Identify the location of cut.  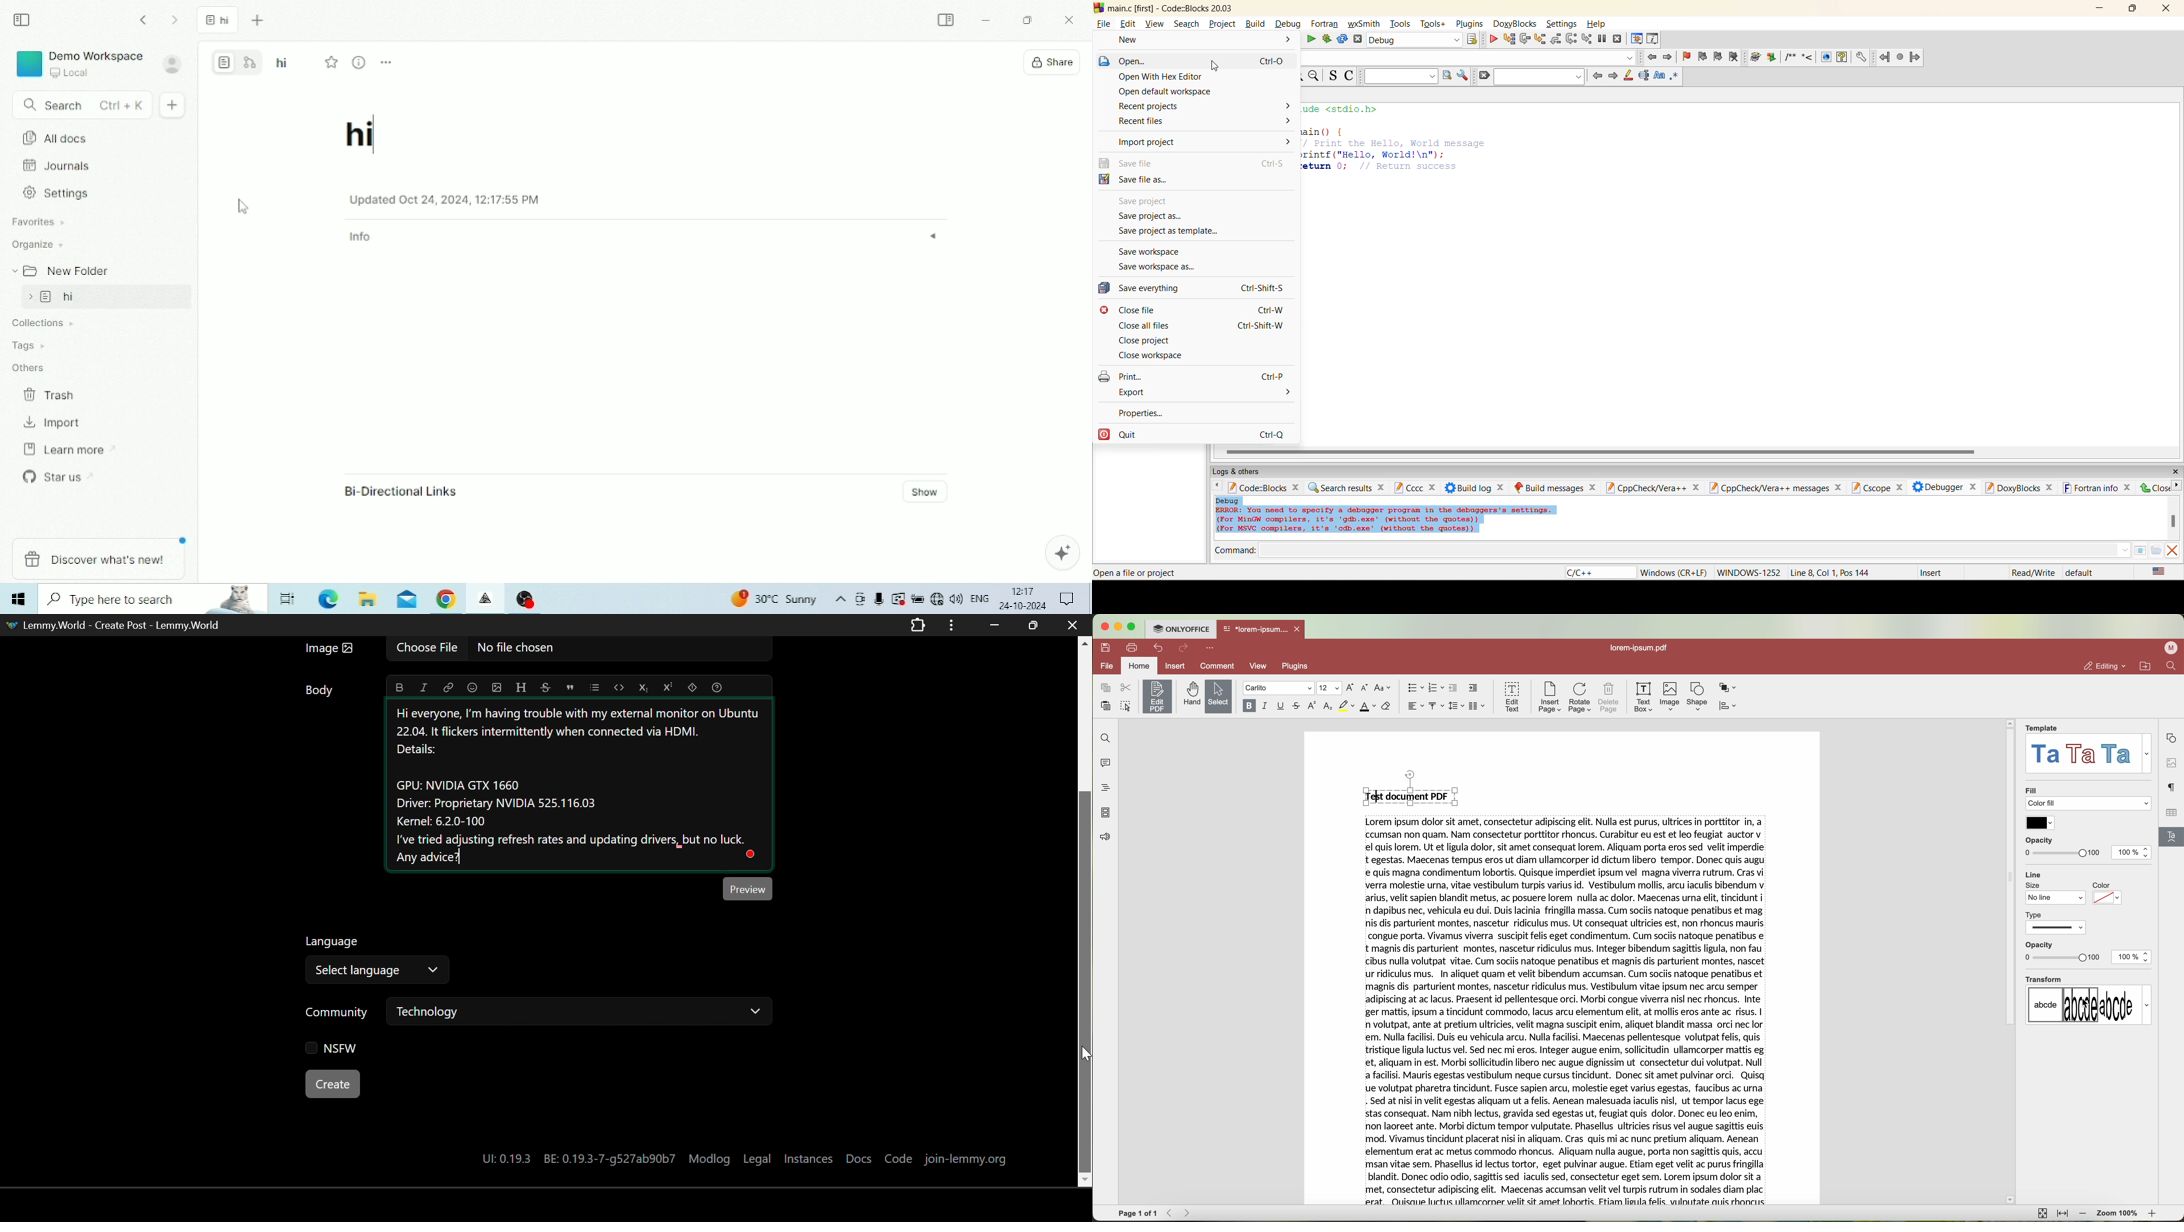
(1125, 687).